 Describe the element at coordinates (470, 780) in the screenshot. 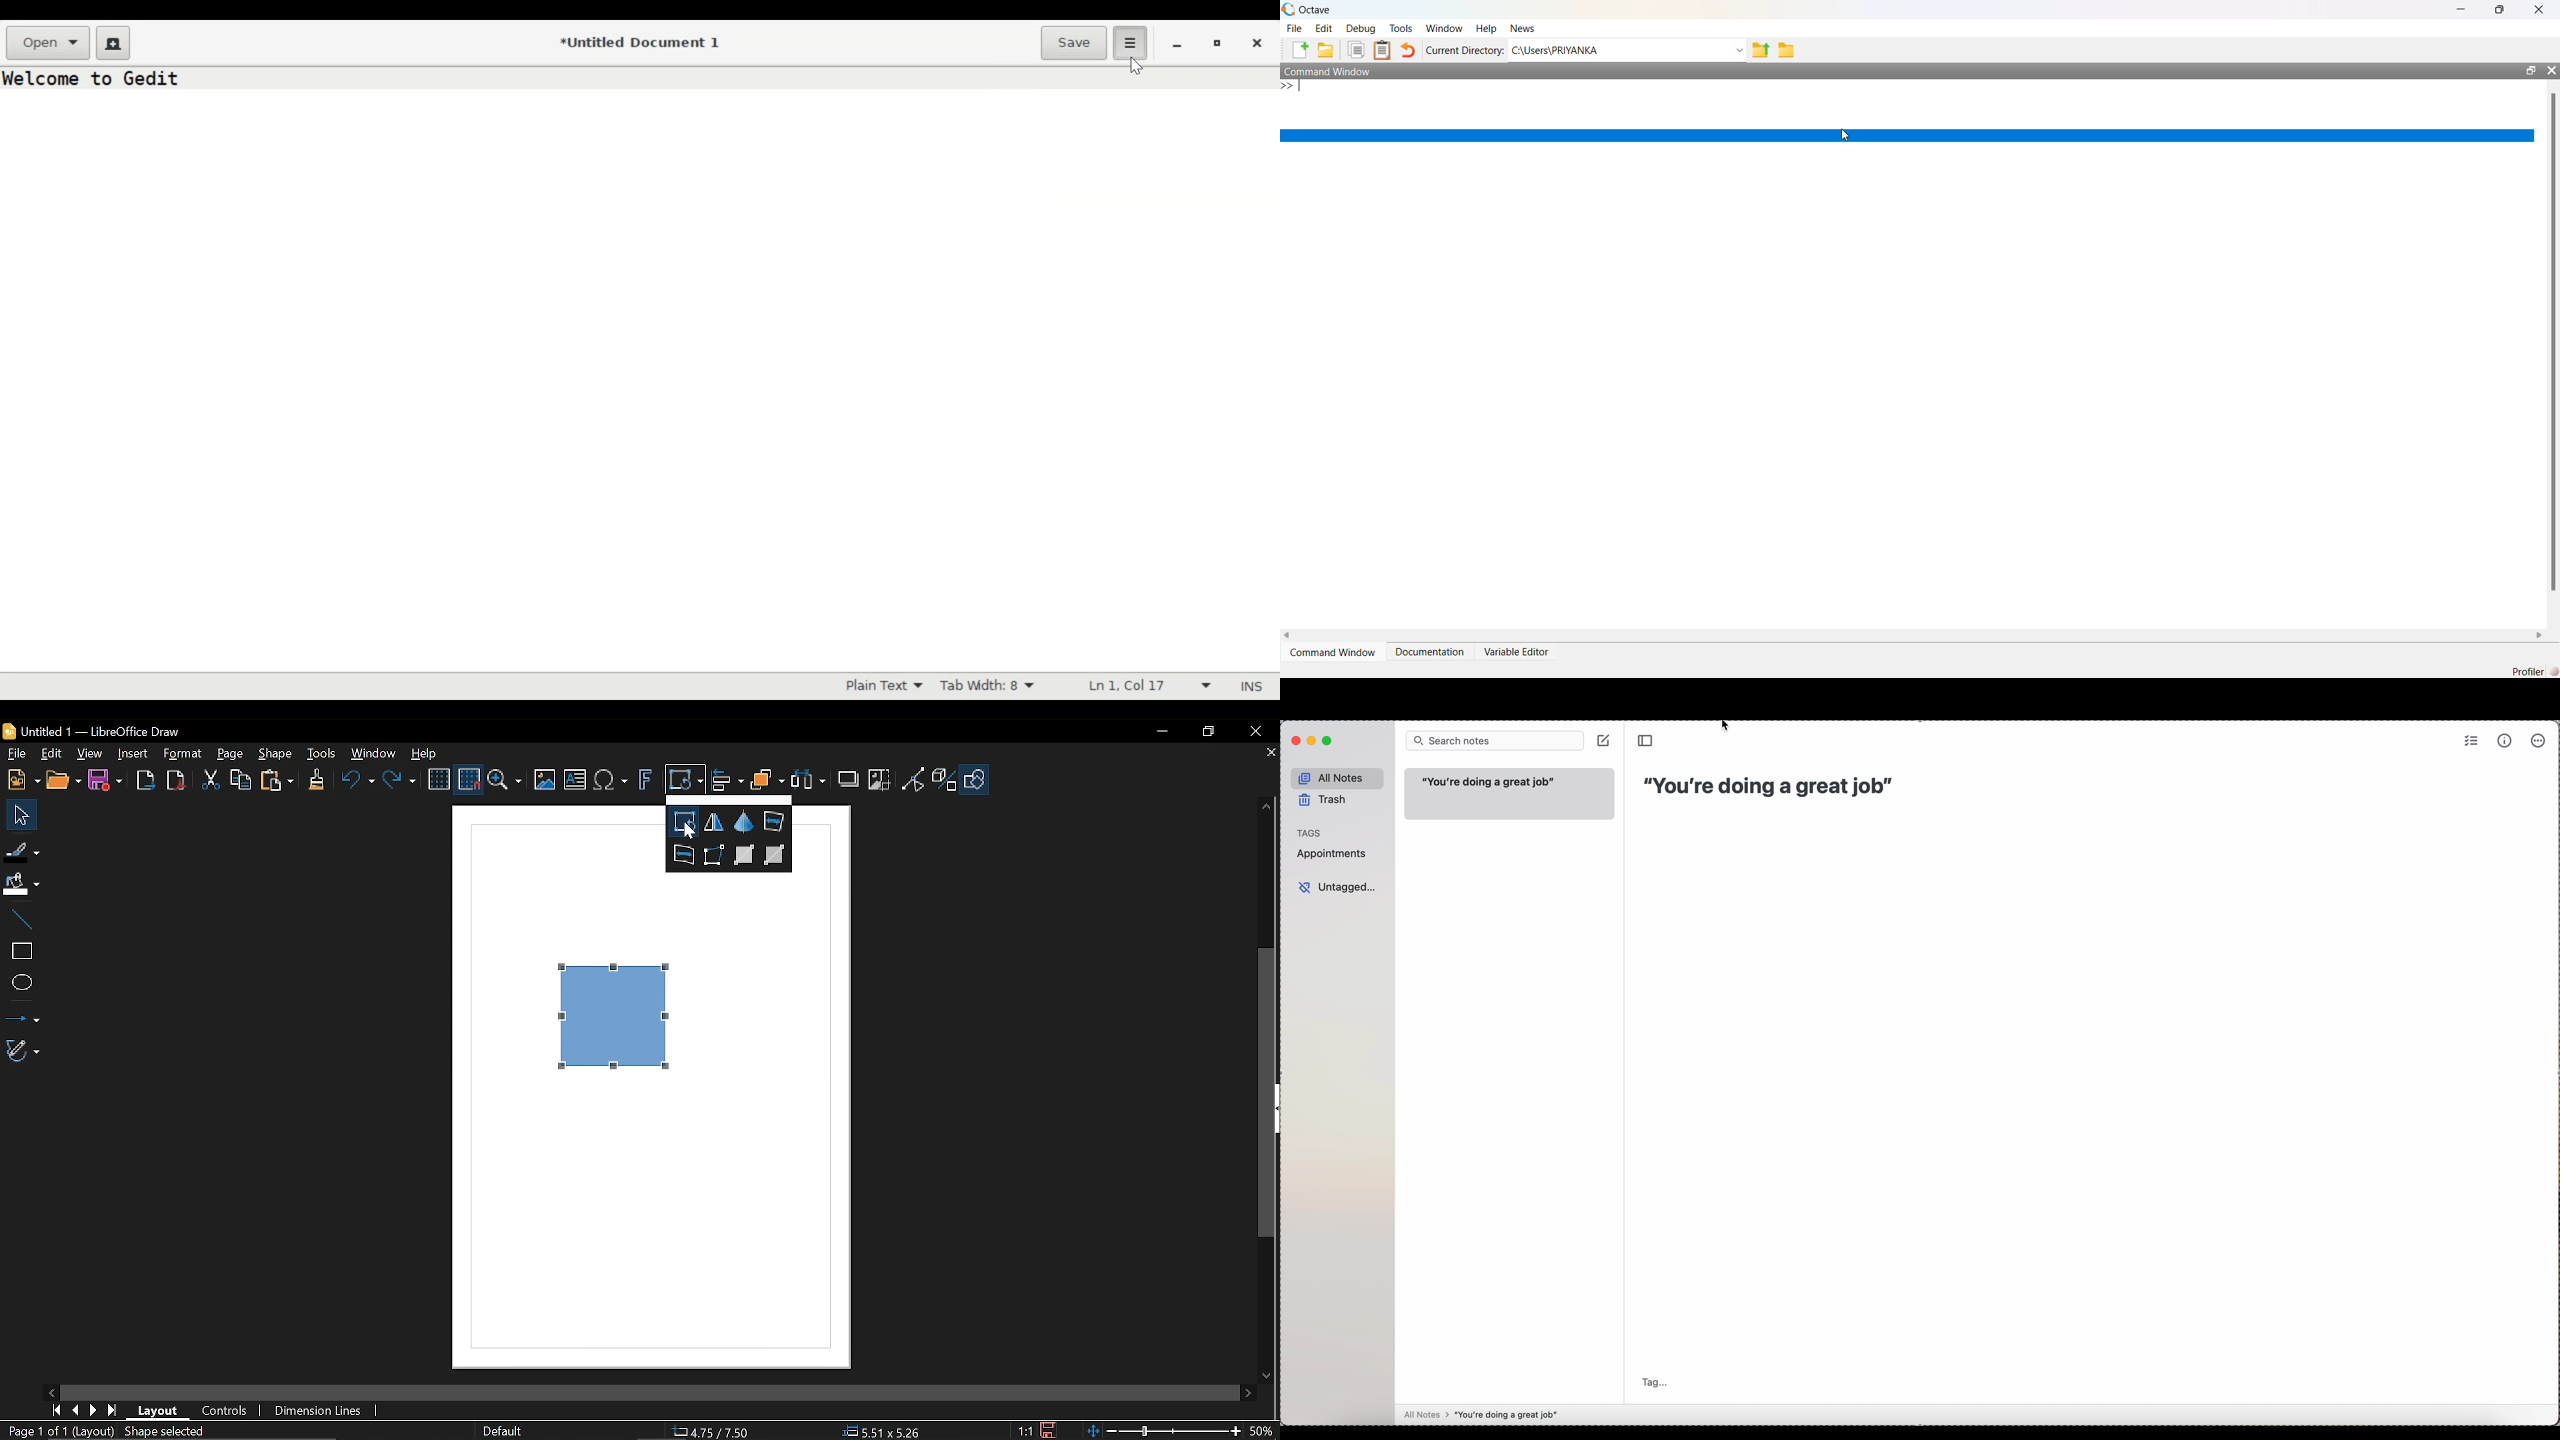

I see `Snap to grid` at that location.